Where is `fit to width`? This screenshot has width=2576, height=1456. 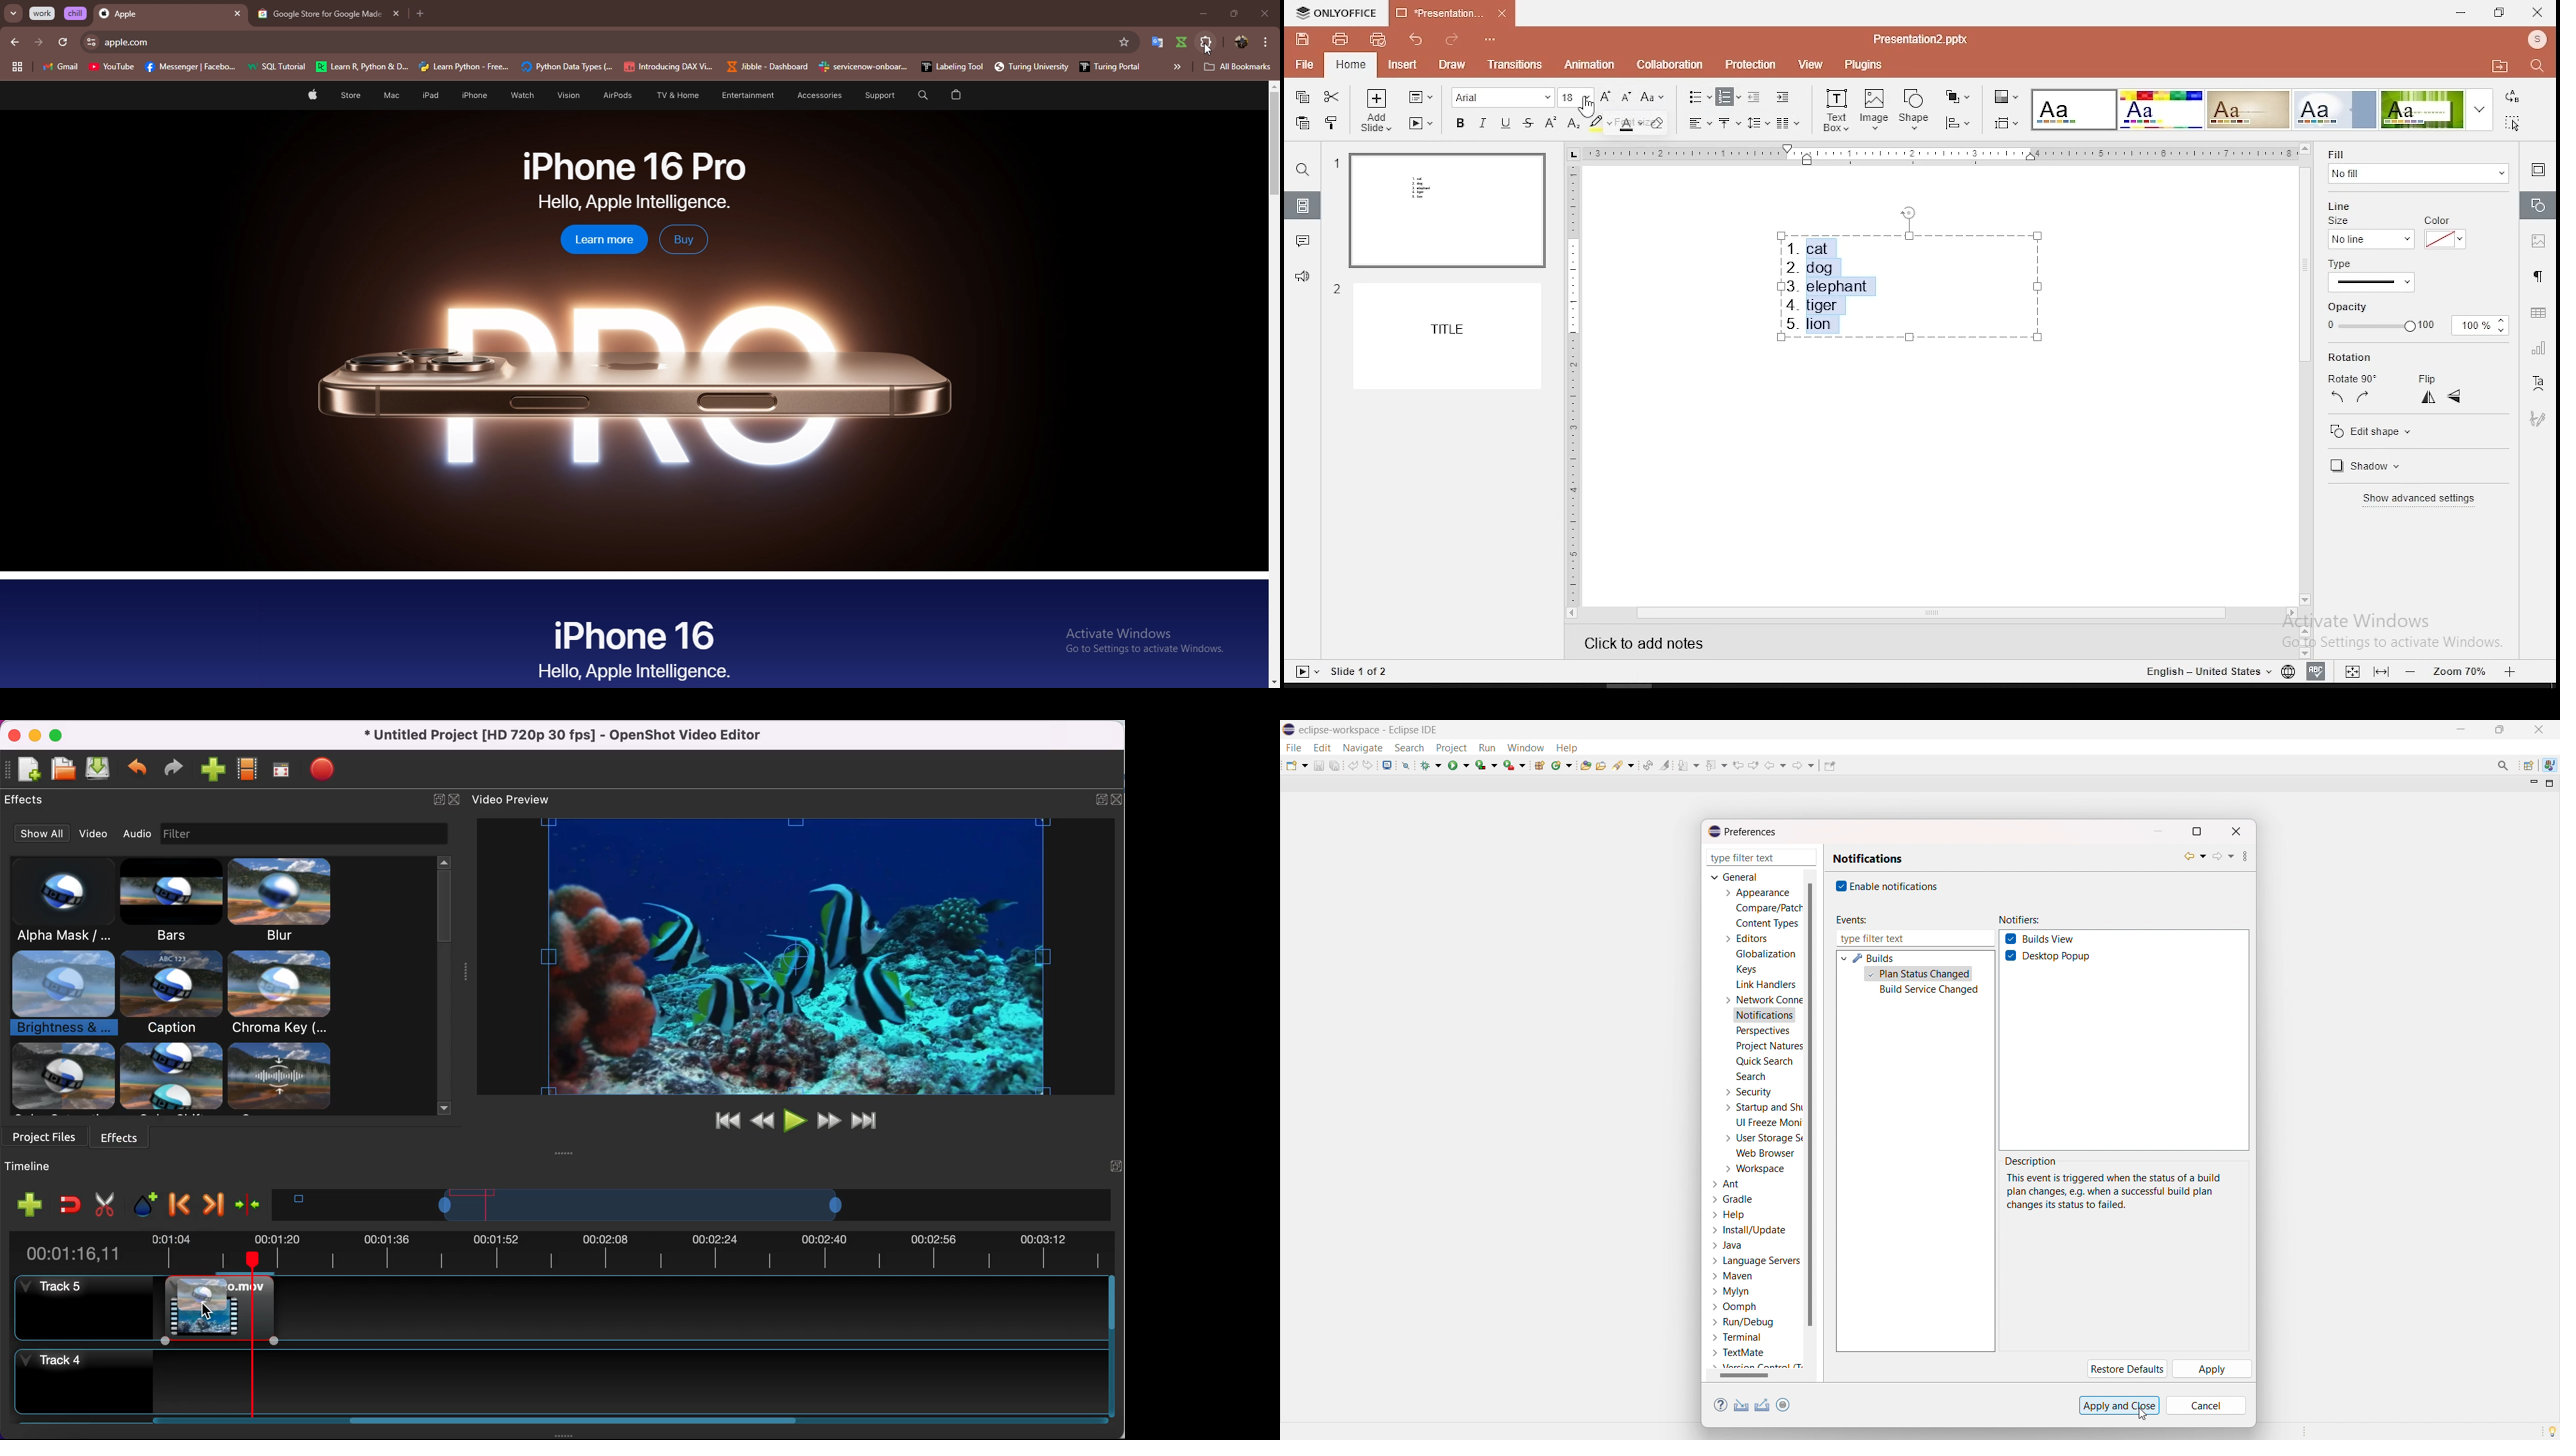
fit to width is located at coordinates (2349, 670).